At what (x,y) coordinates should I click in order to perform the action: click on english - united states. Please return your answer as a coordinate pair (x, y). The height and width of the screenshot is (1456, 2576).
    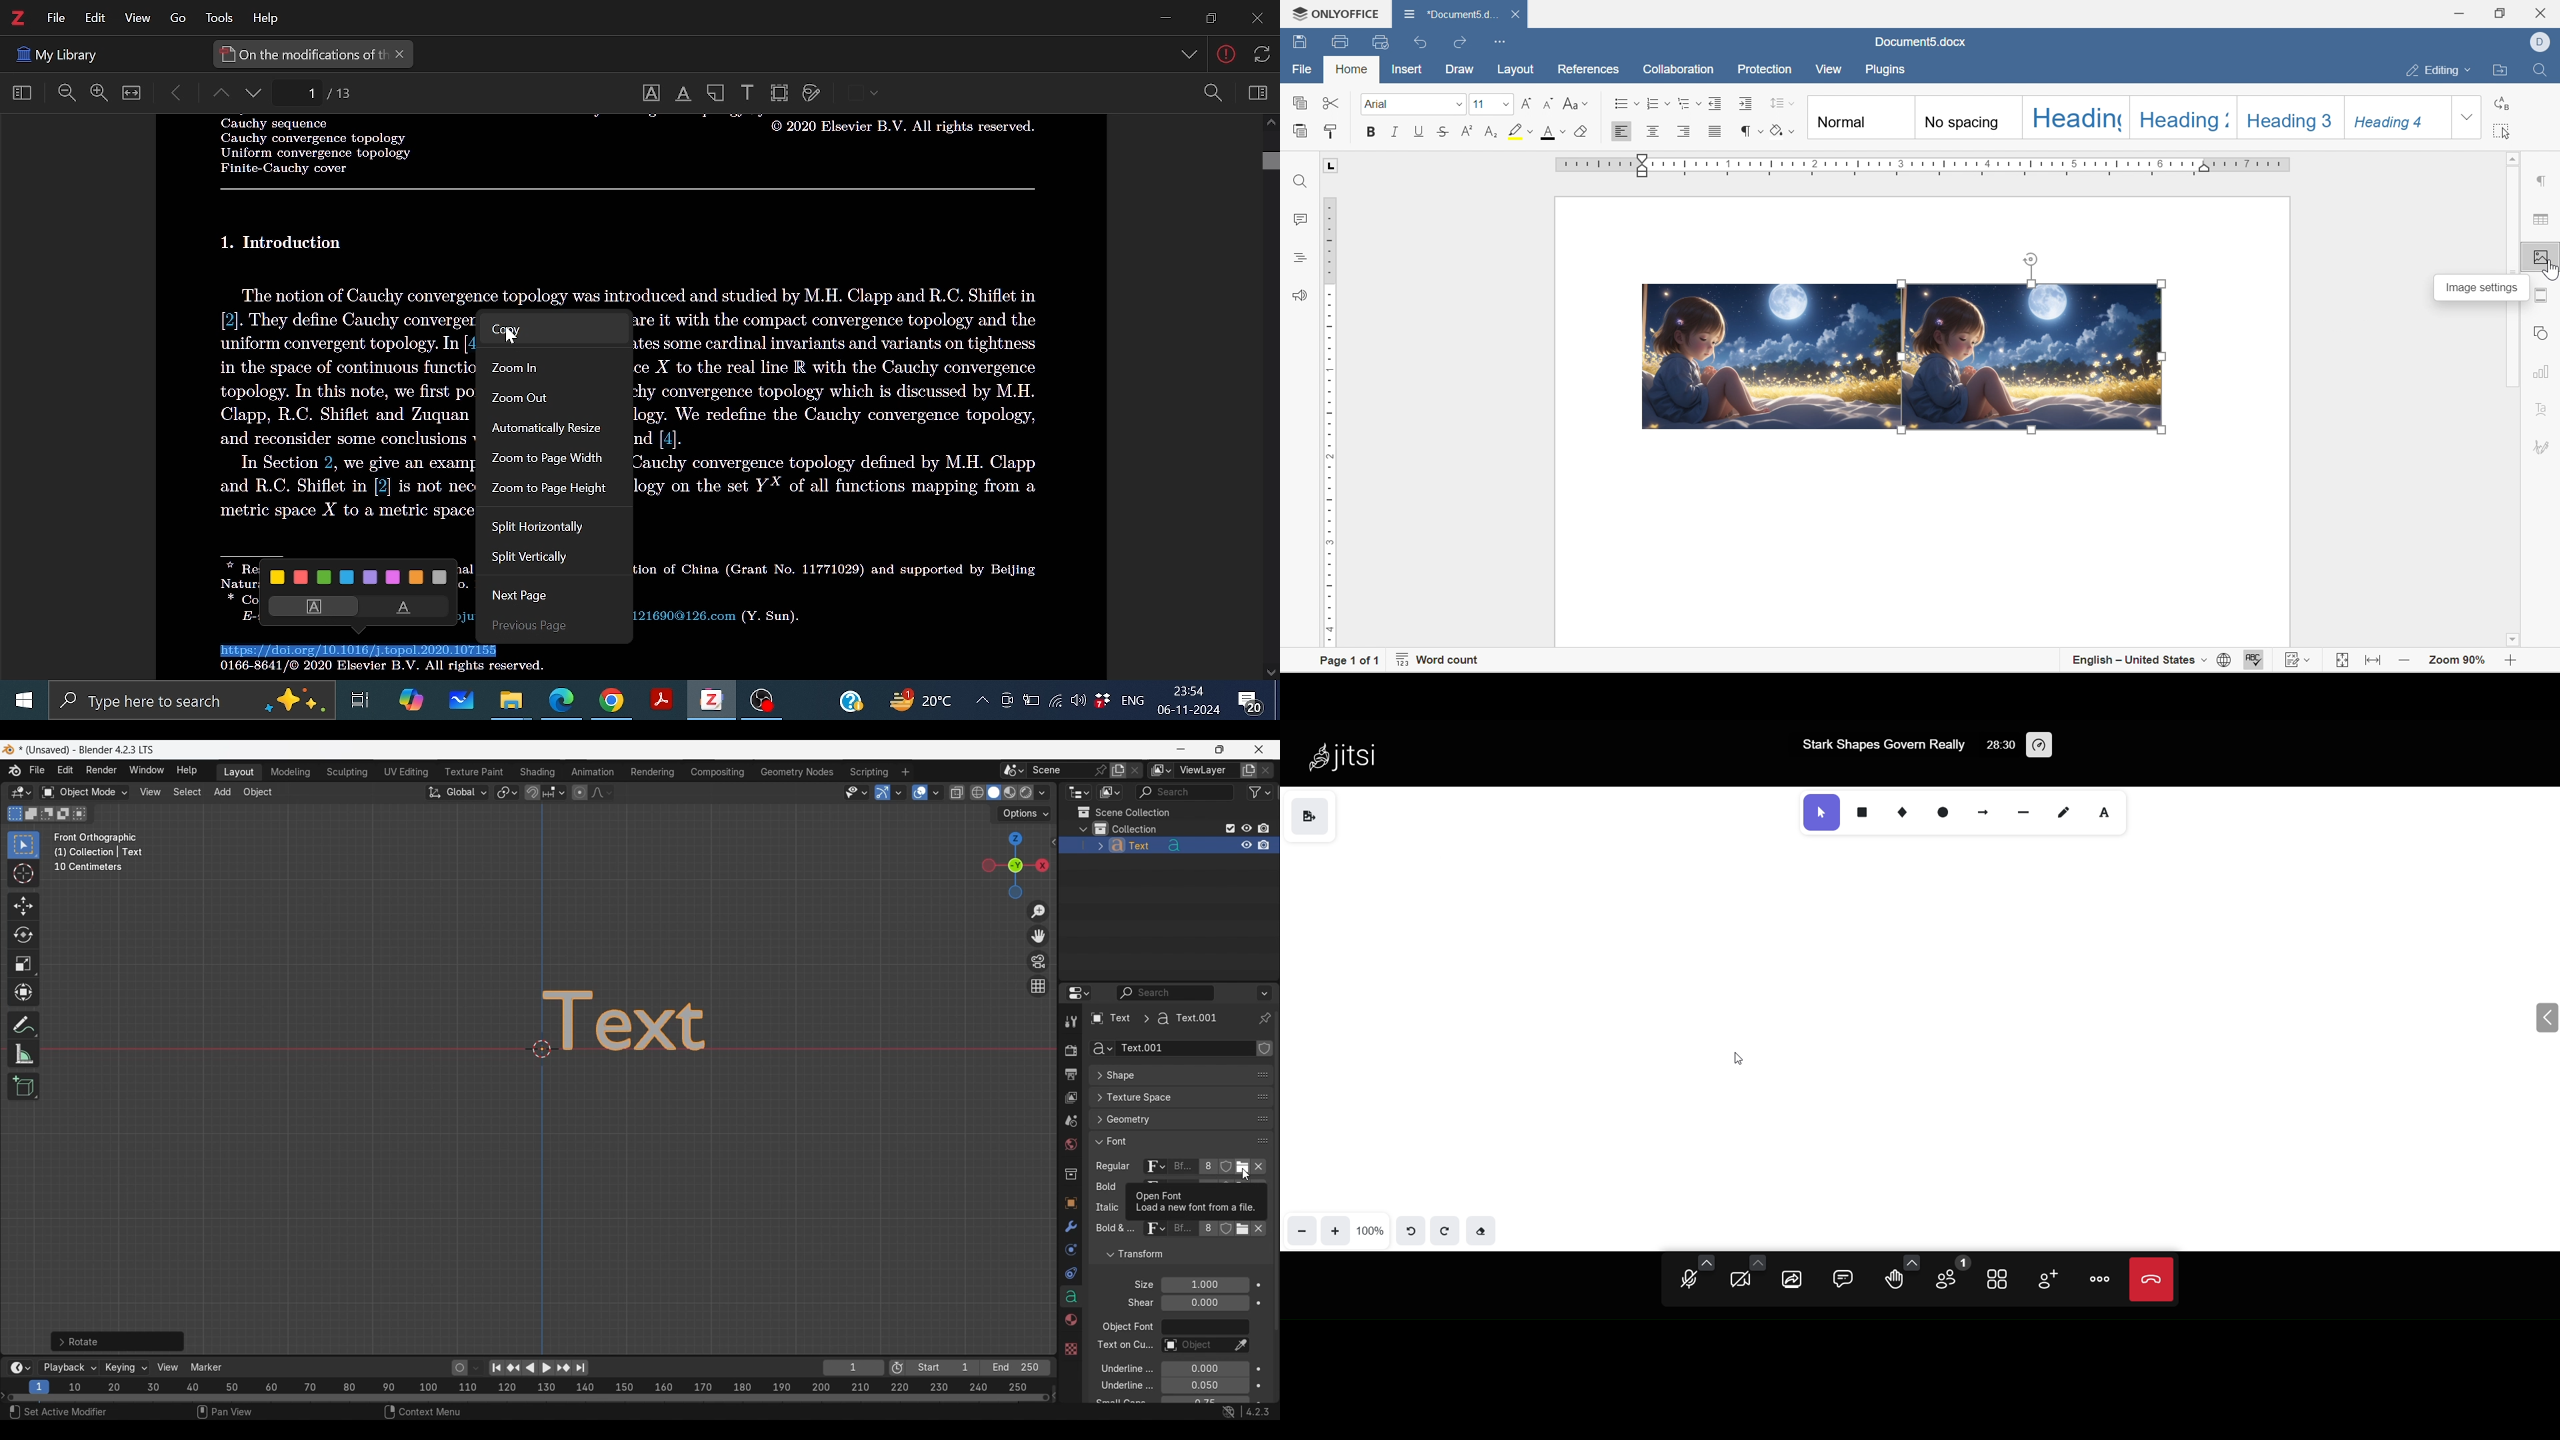
    Looking at the image, I should click on (2139, 660).